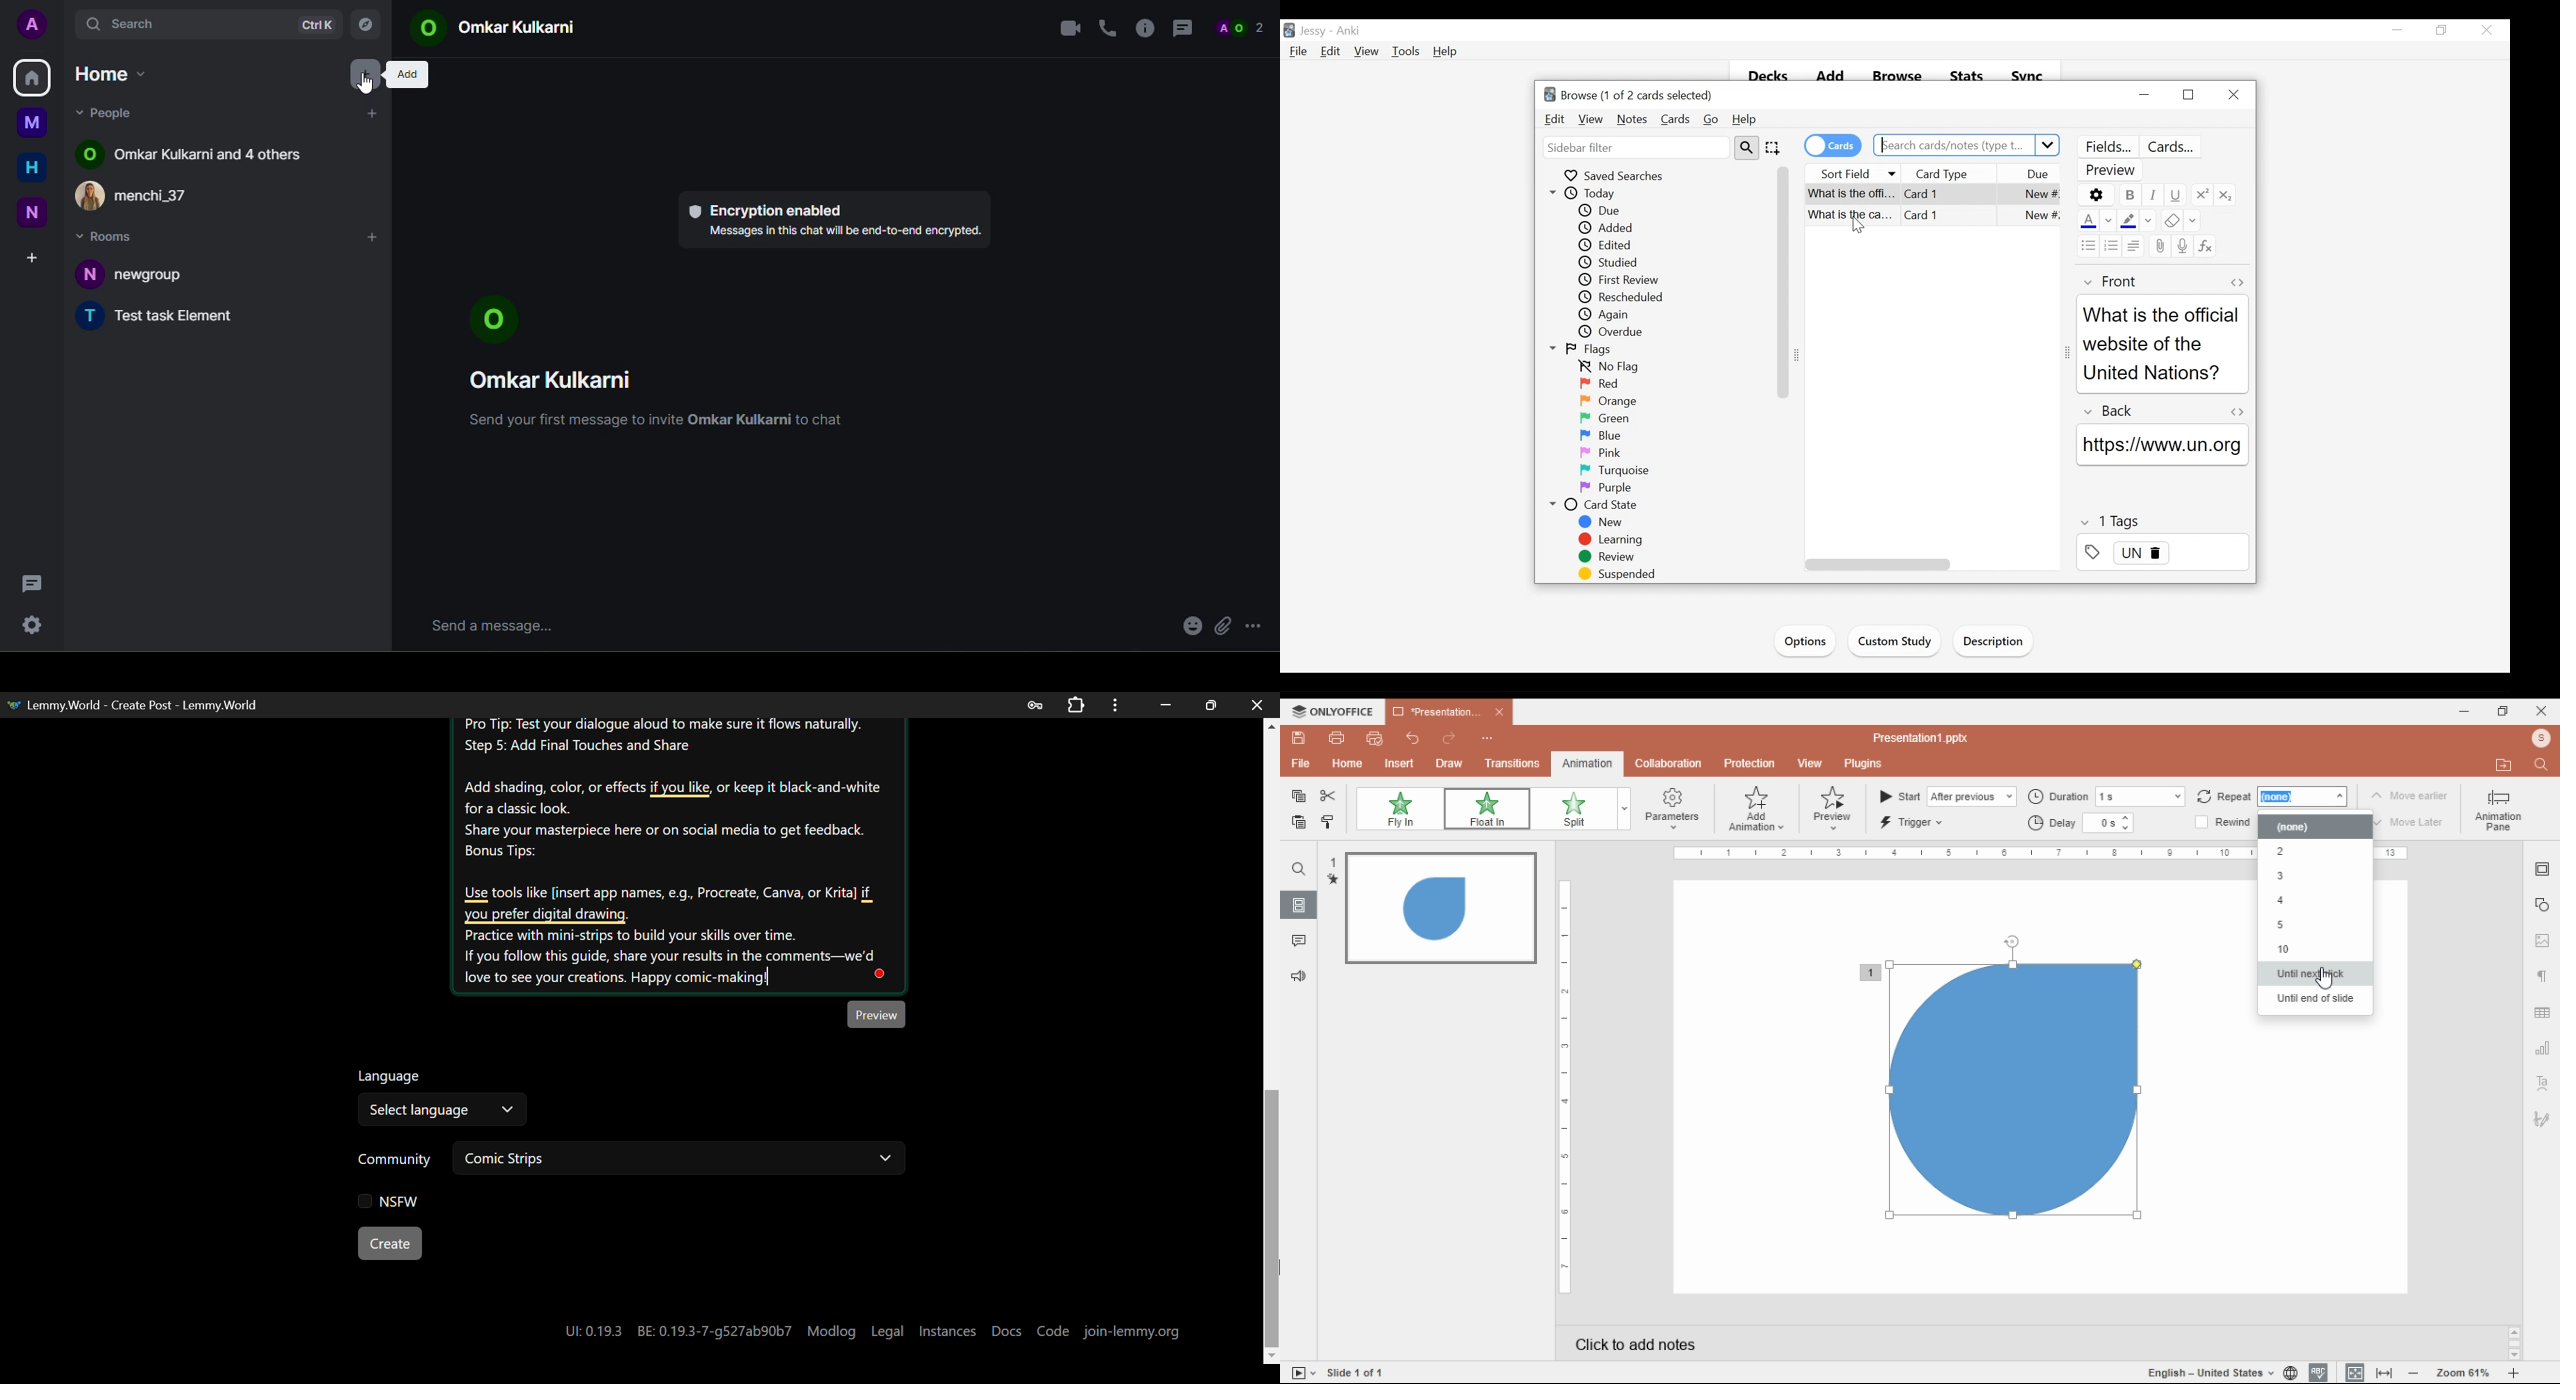 The width and height of the screenshot is (2576, 1400). I want to click on Again, so click(1611, 315).